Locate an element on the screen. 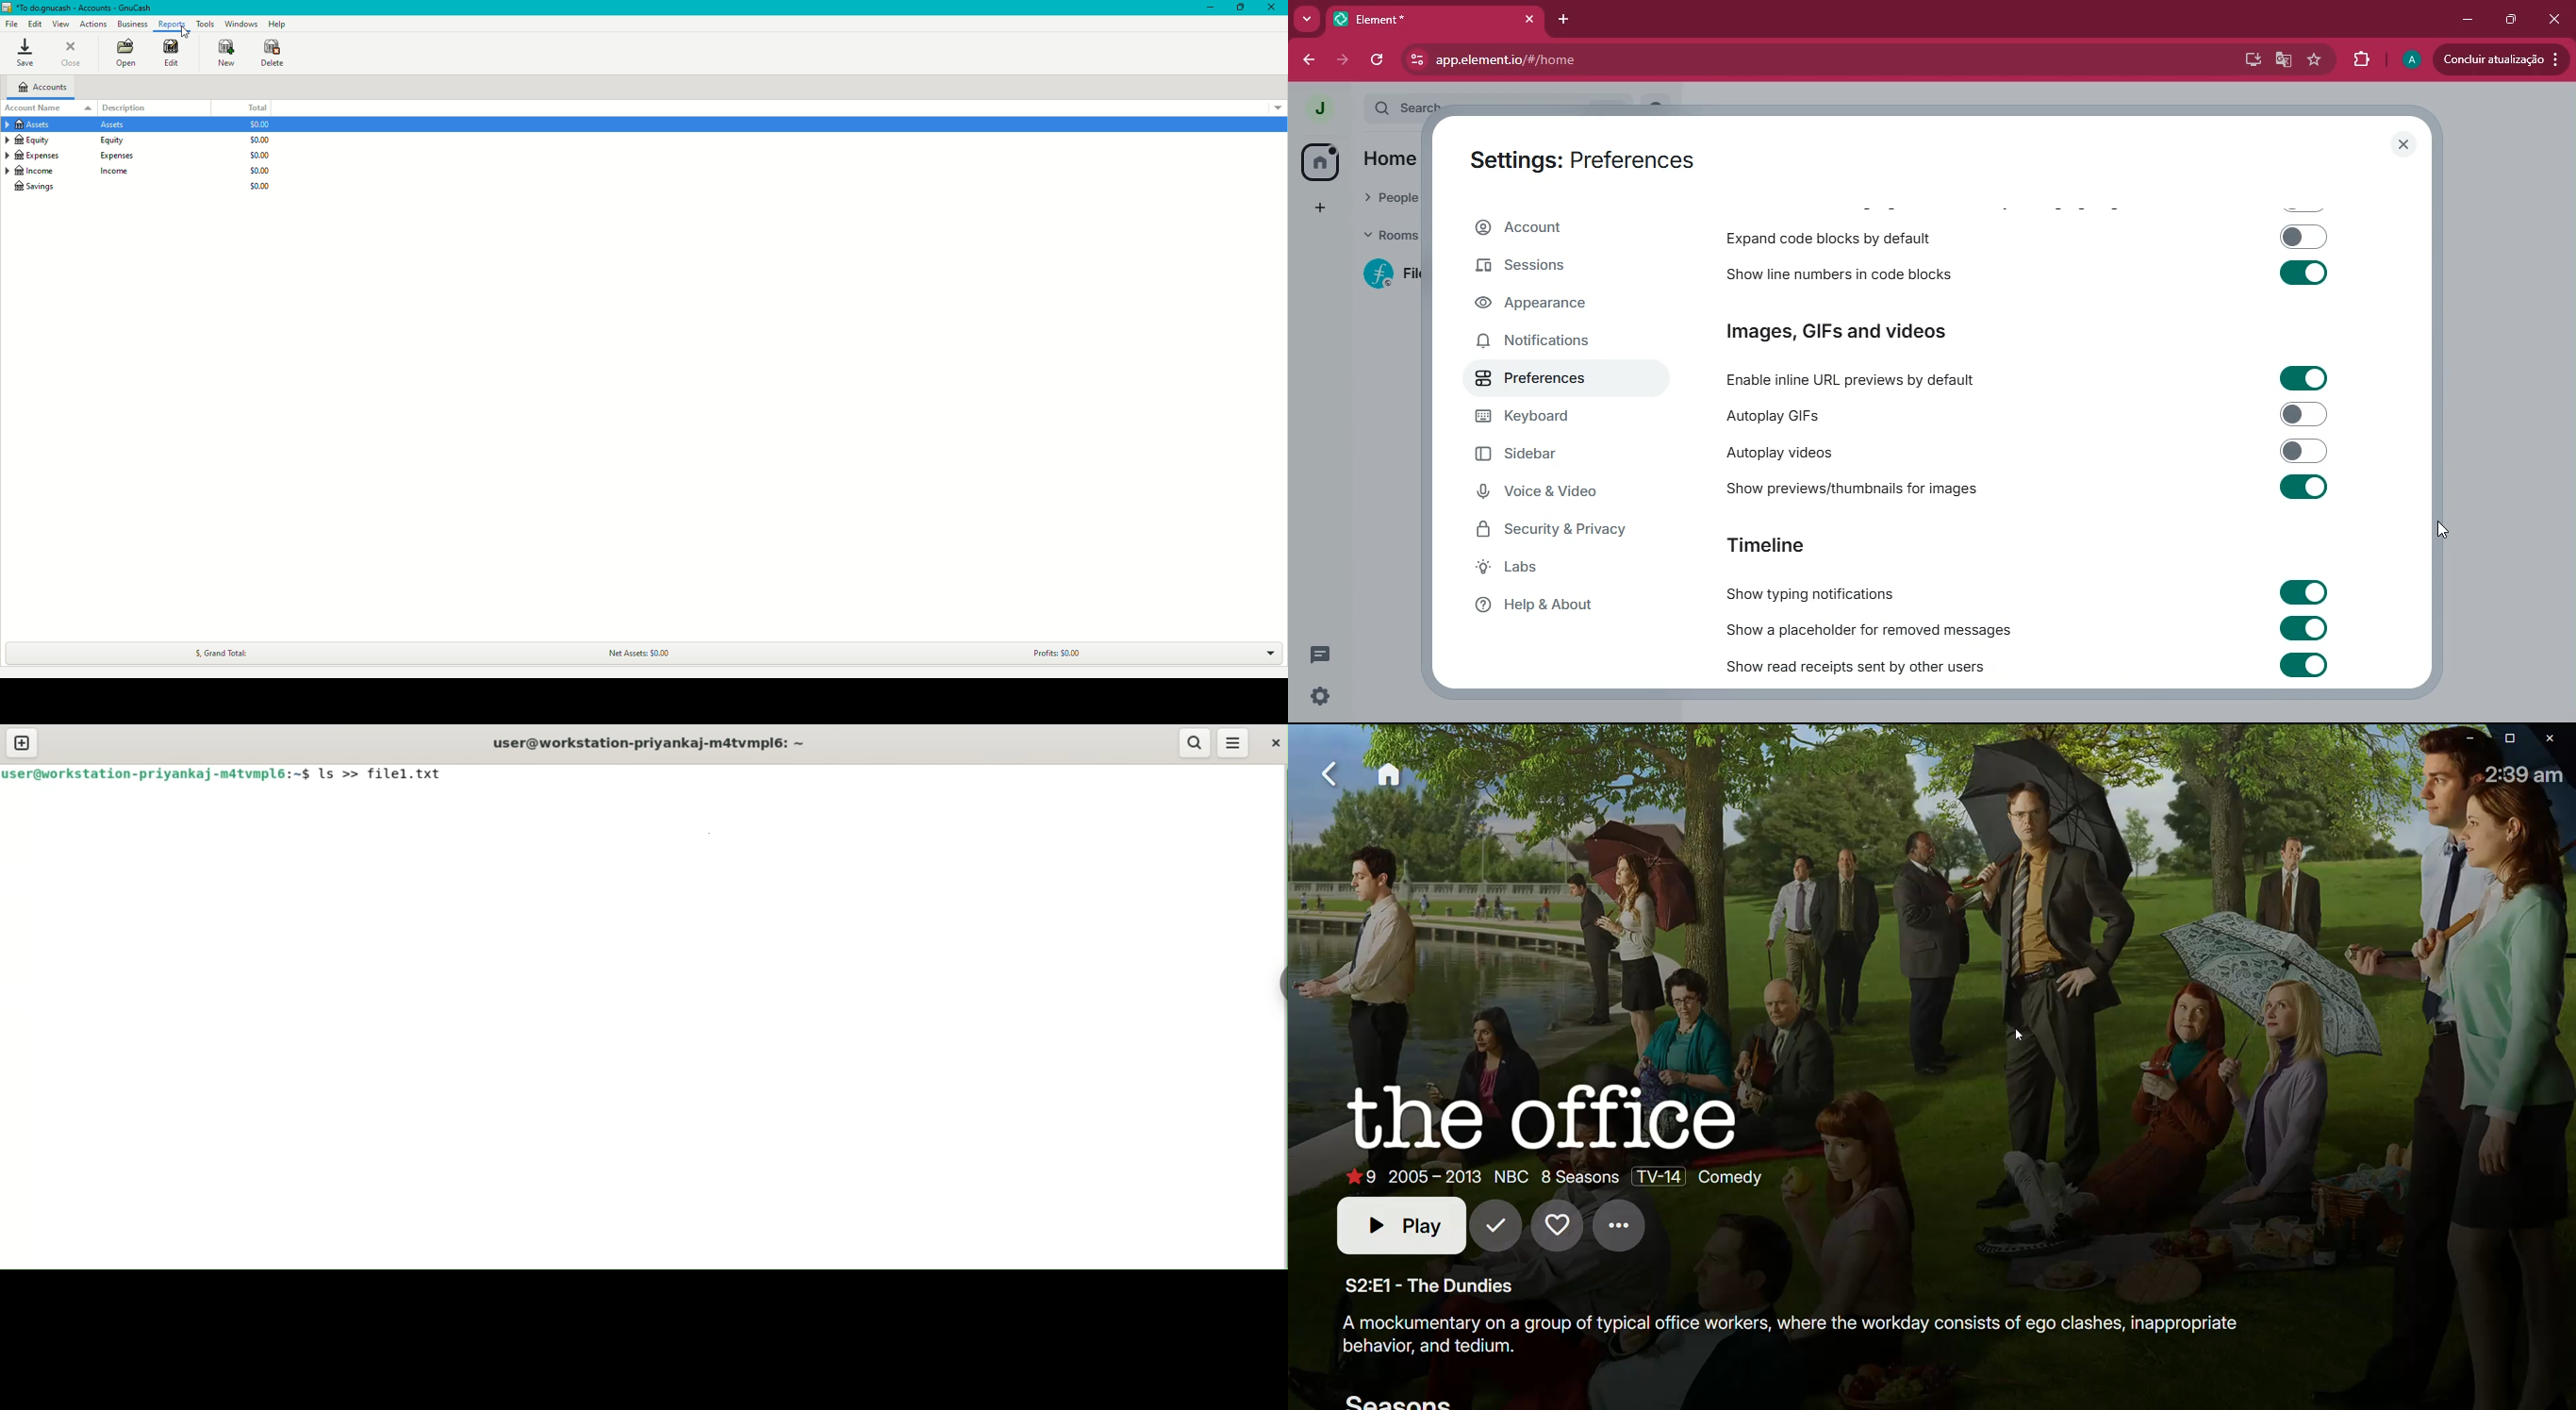 The image size is (2576, 1428). forward is located at coordinates (1341, 59).